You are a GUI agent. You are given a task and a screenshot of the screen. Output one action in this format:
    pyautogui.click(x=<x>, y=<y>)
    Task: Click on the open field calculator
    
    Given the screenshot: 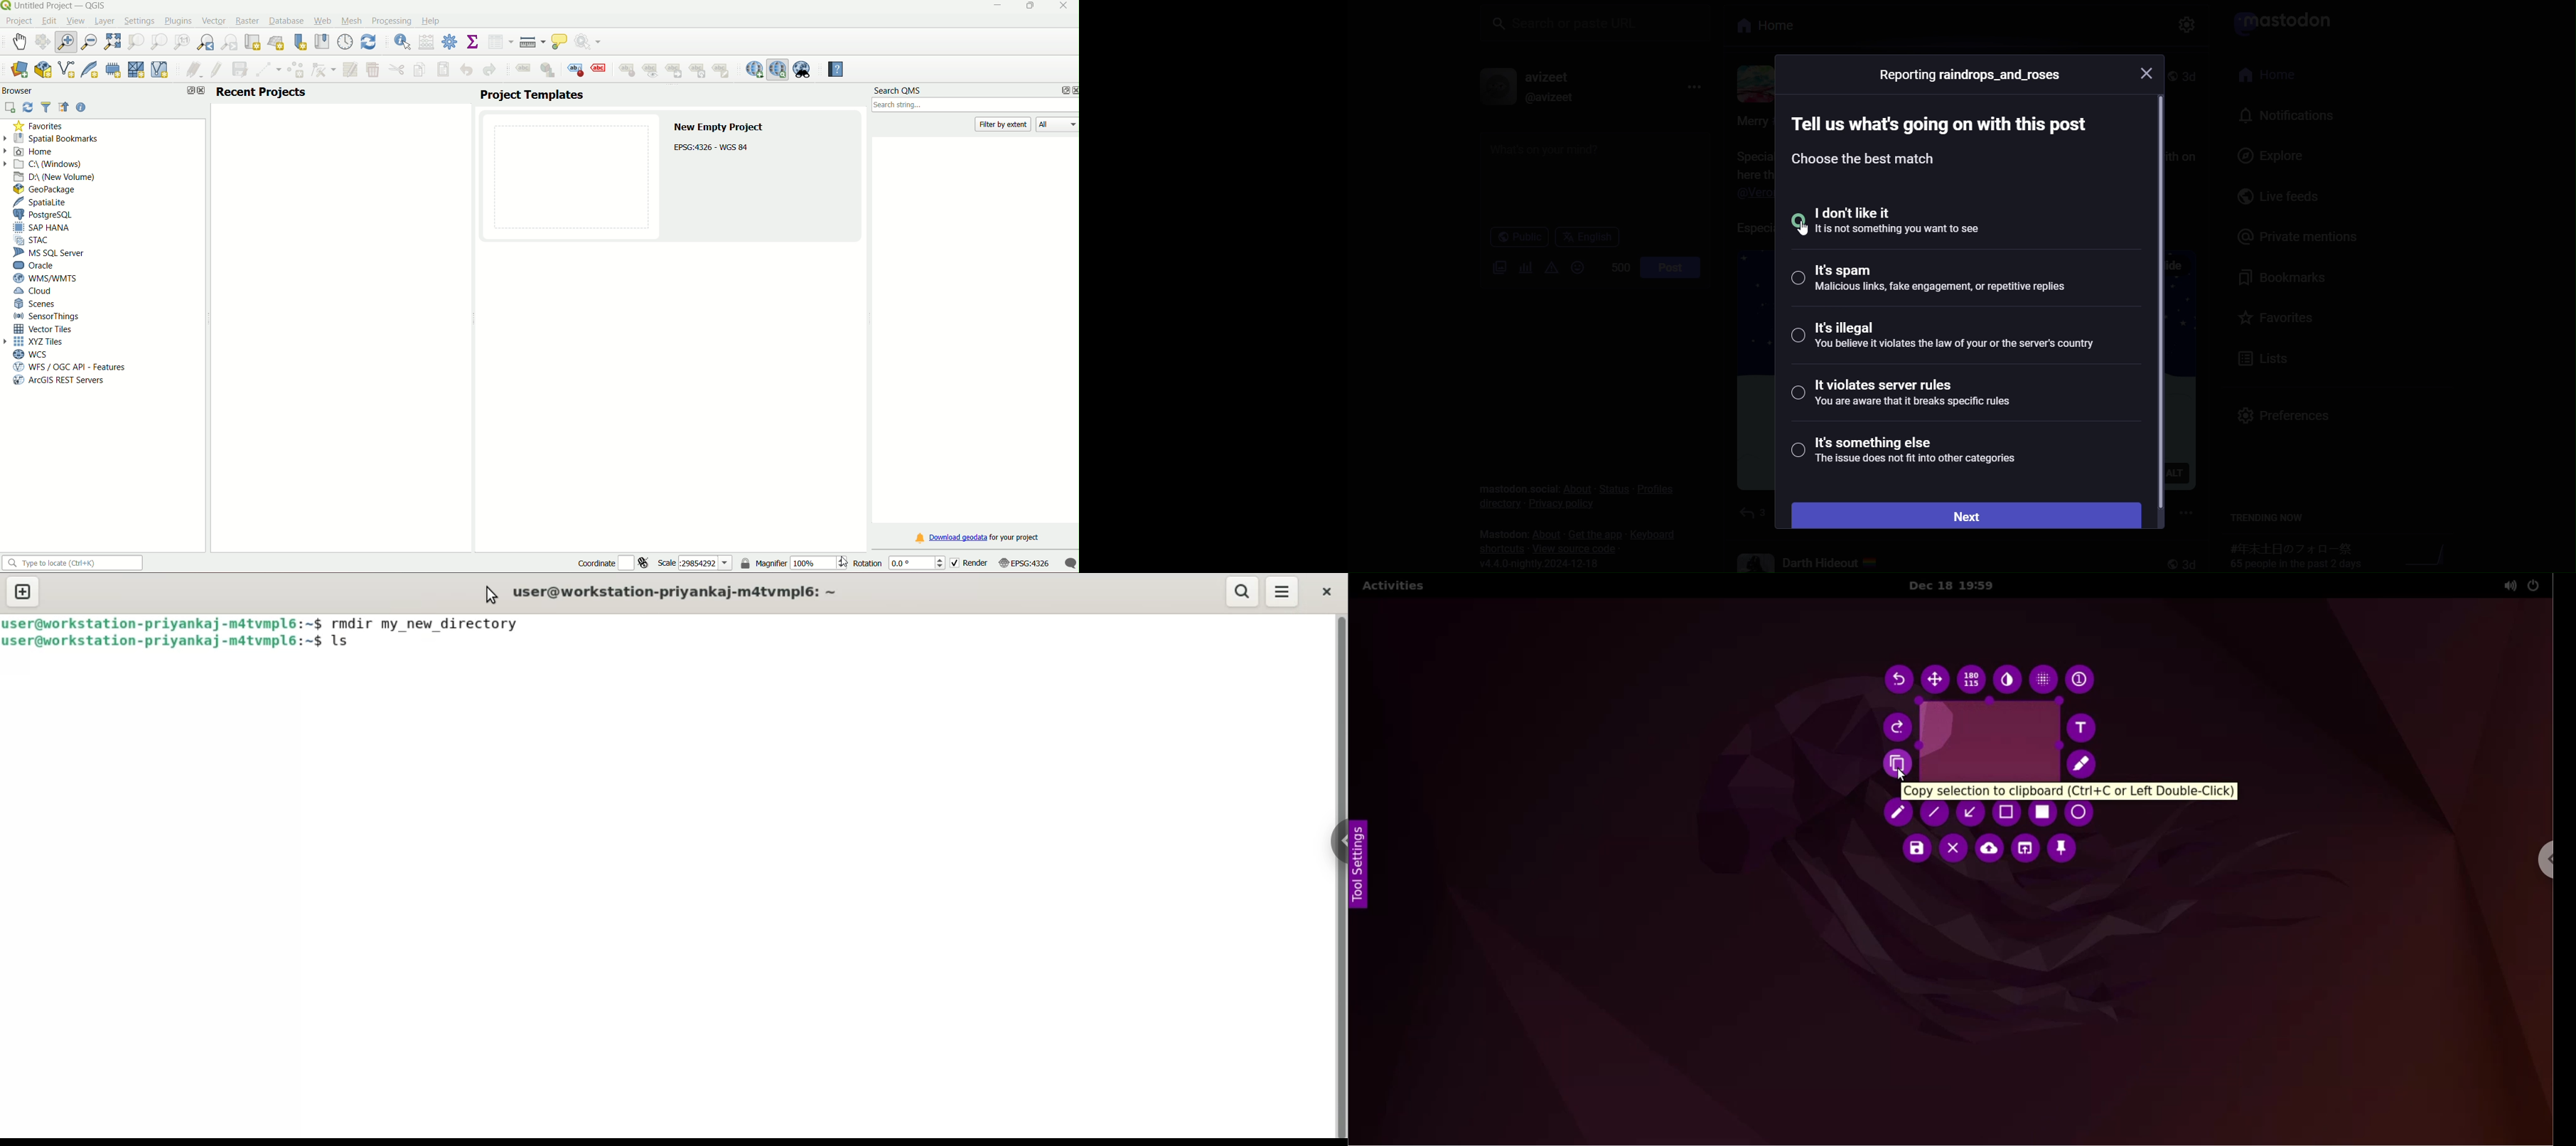 What is the action you would take?
    pyautogui.click(x=427, y=42)
    